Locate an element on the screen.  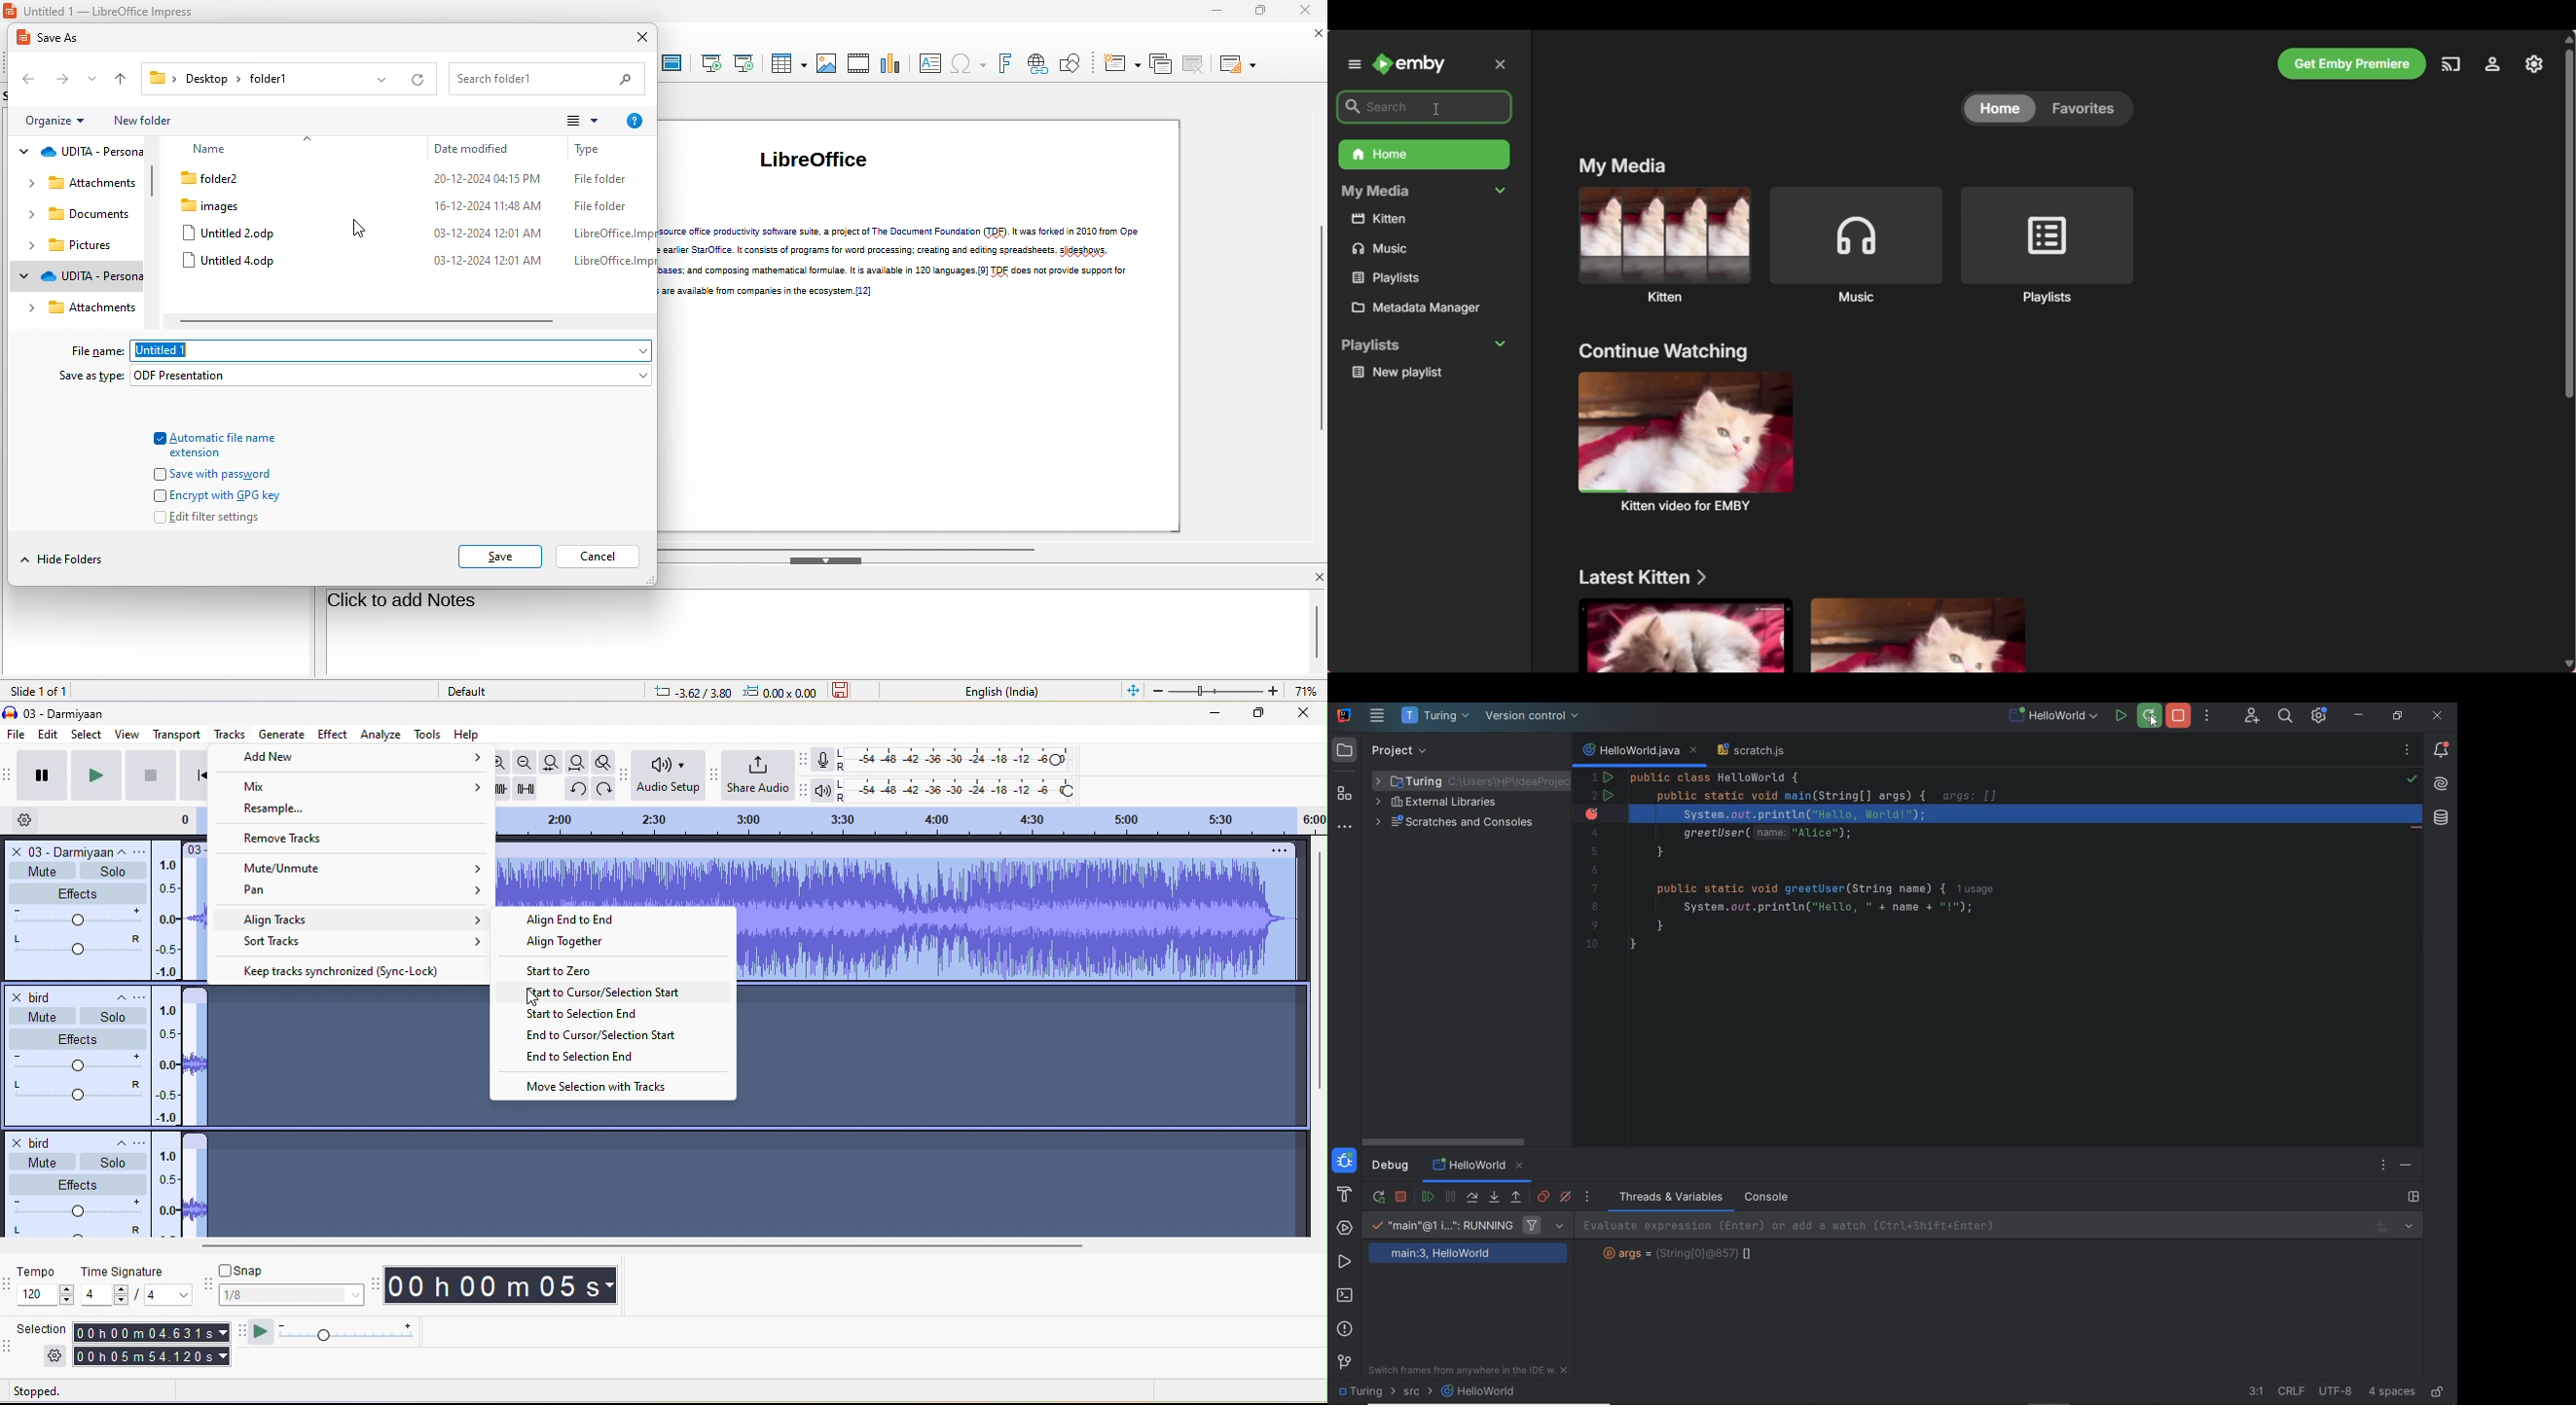
close is located at coordinates (638, 39).